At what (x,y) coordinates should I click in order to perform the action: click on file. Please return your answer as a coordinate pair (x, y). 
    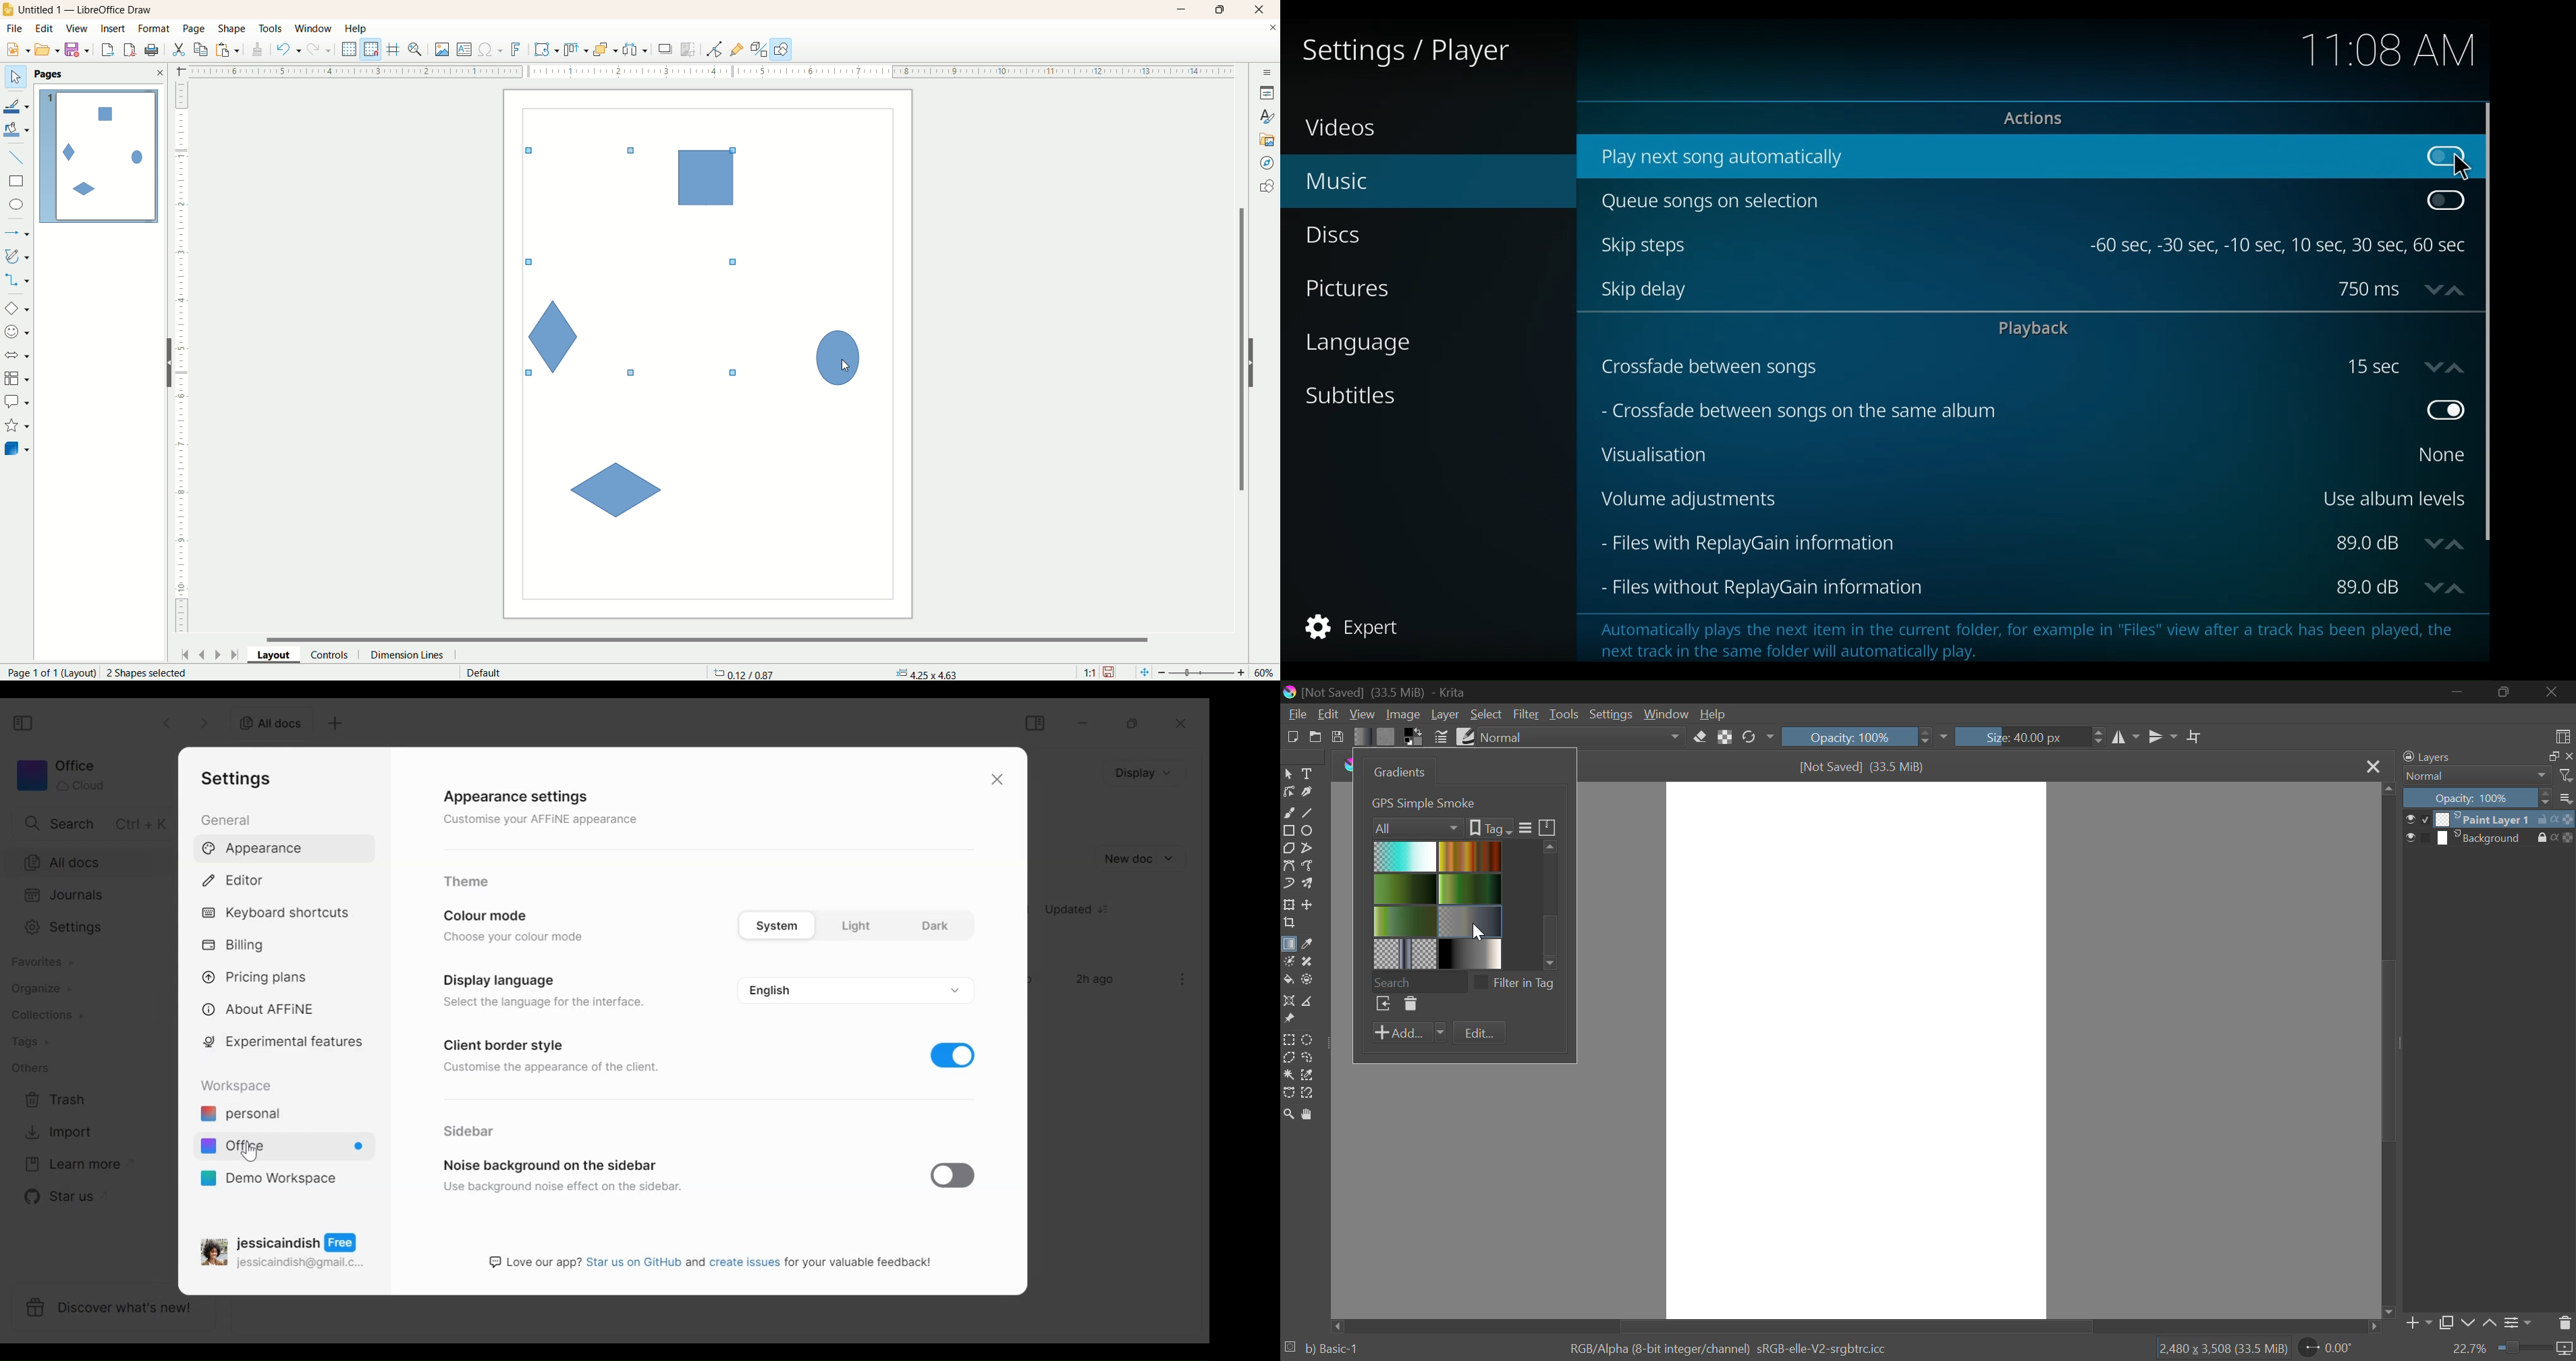
    Looking at the image, I should click on (17, 29).